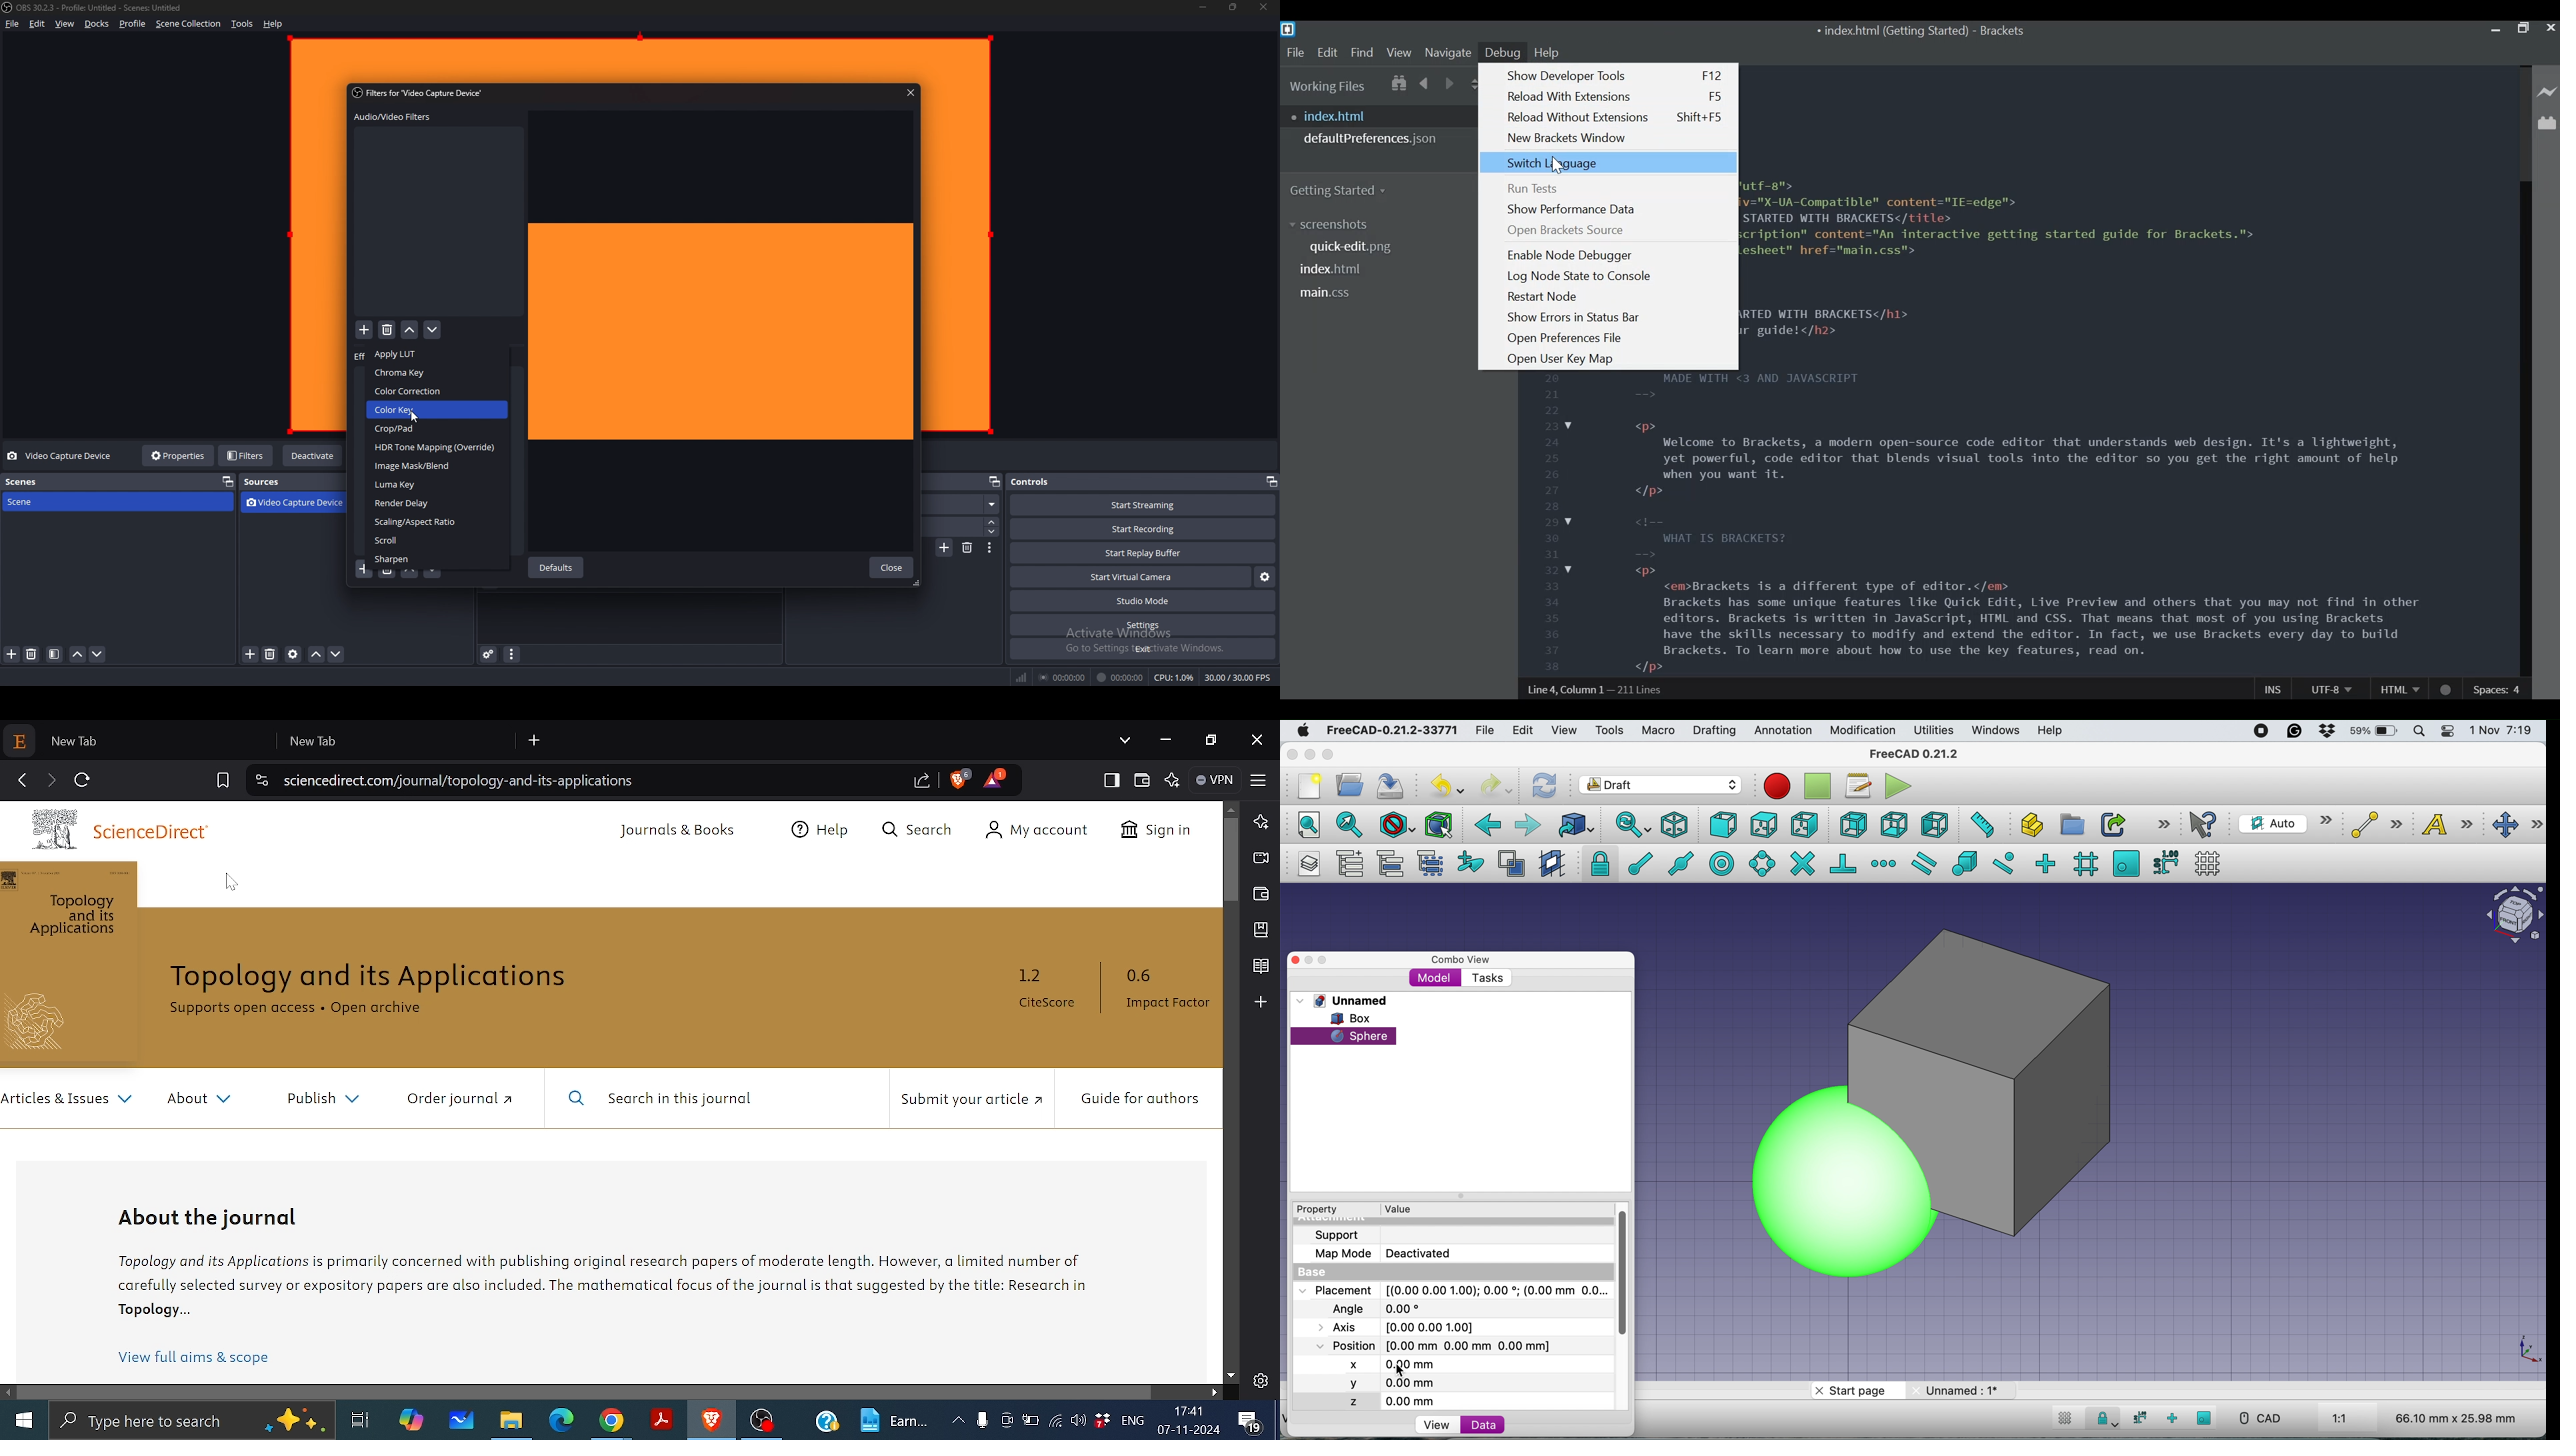 The image size is (2576, 1456). What do you see at coordinates (1442, 1345) in the screenshot?
I see `position` at bounding box center [1442, 1345].